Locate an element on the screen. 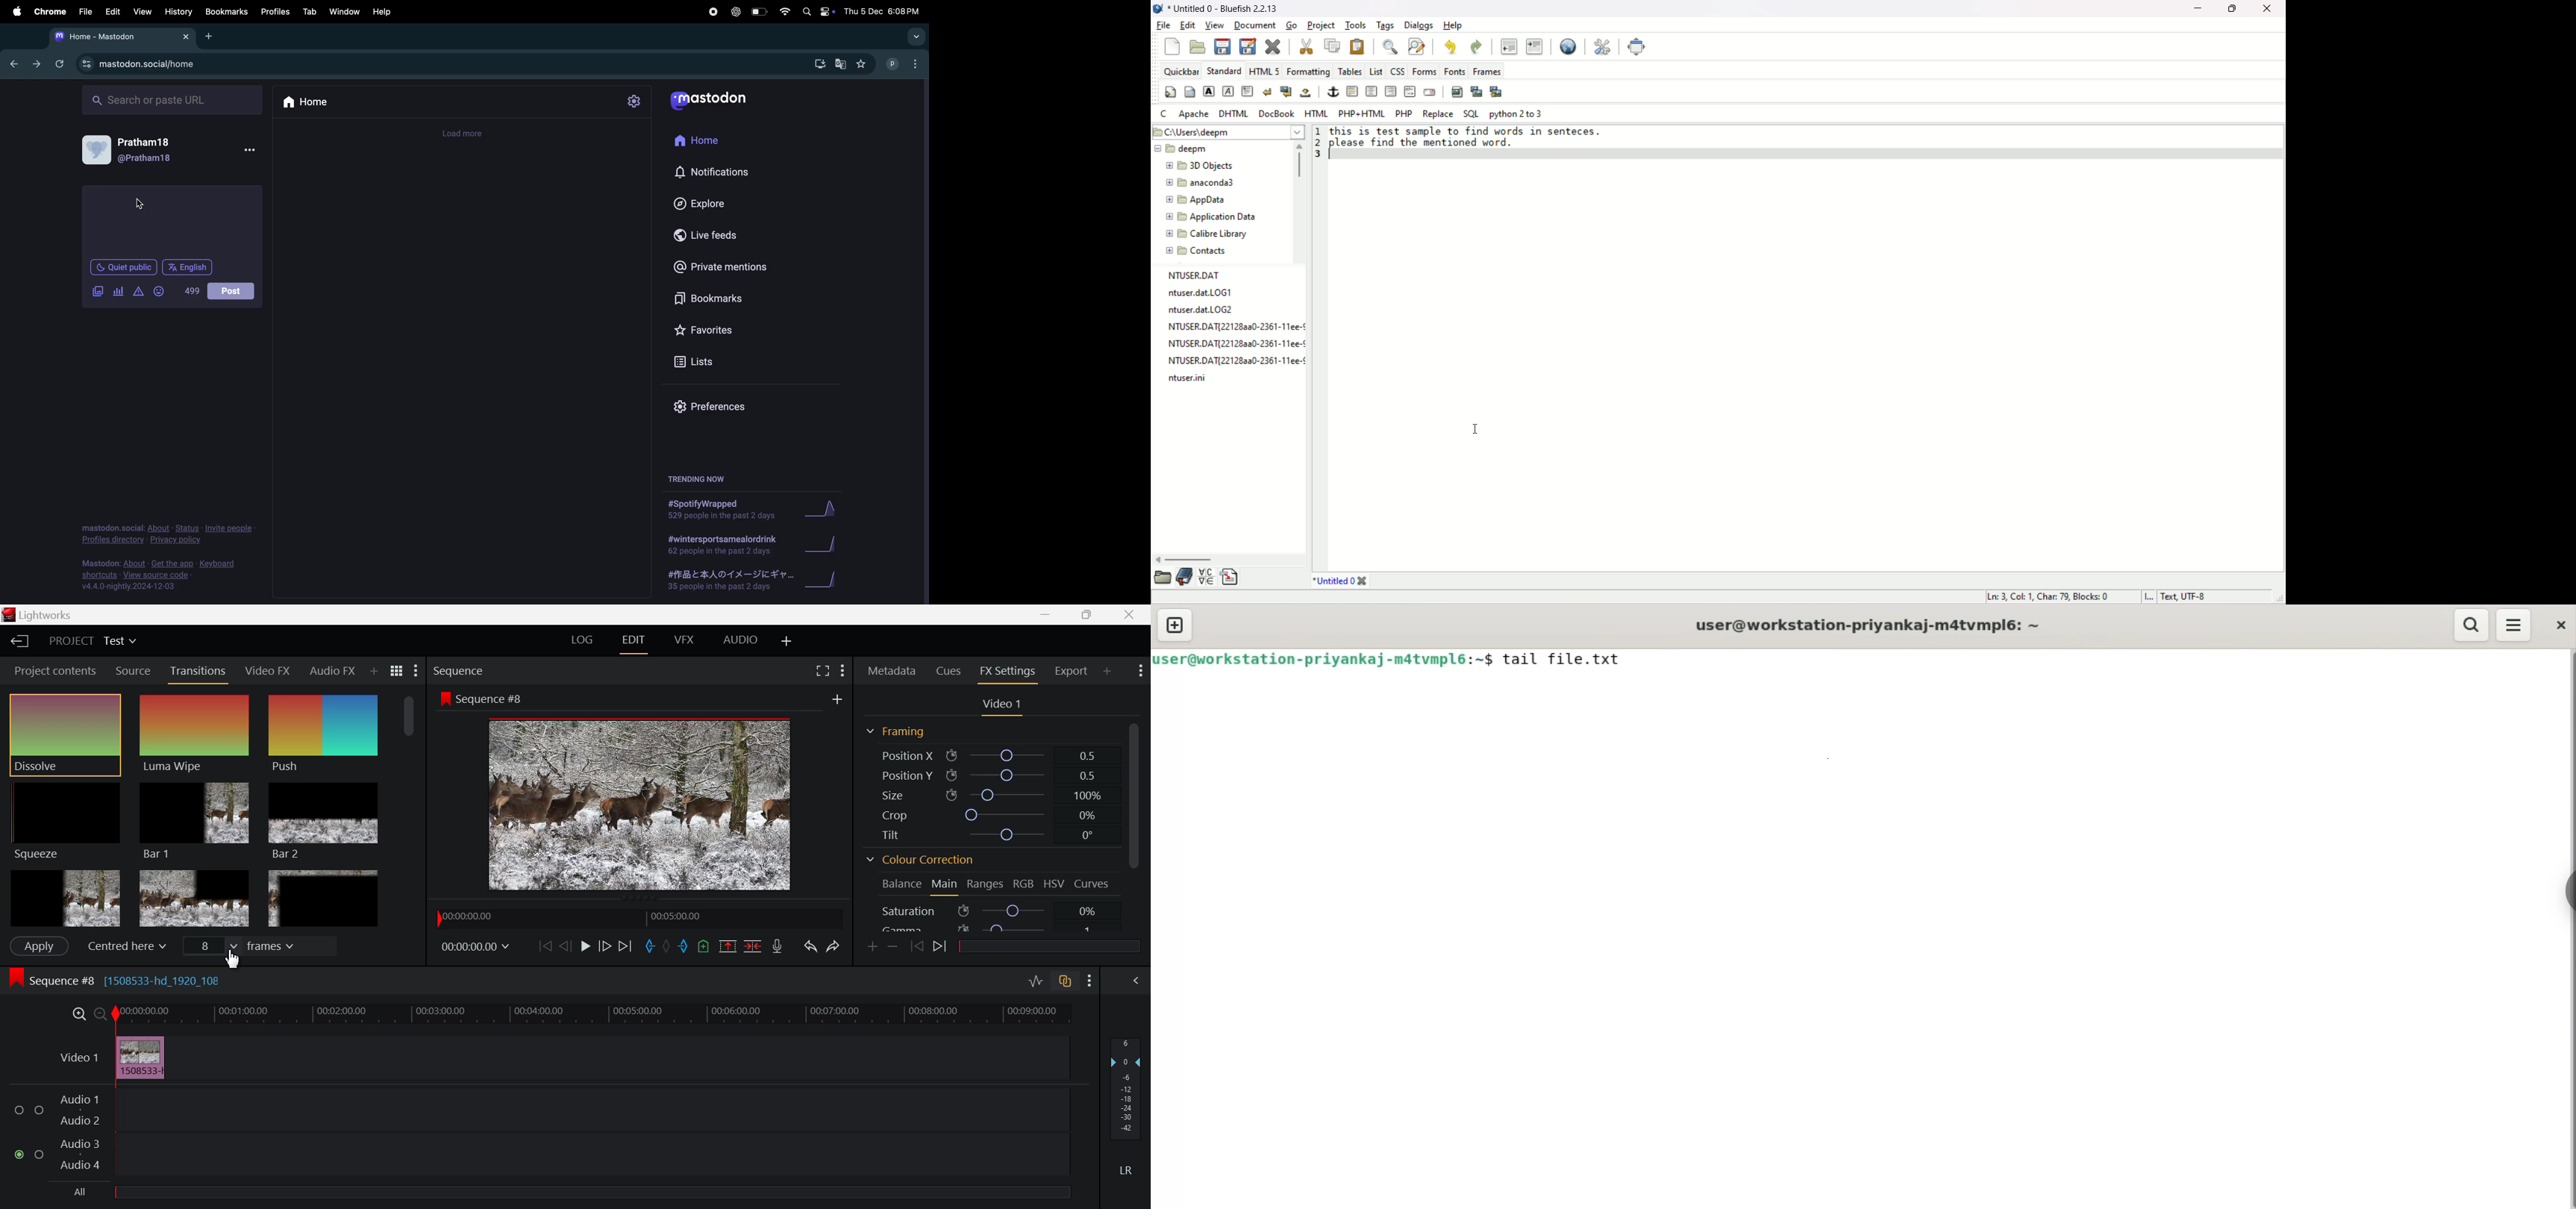 The image size is (2576, 1232). Add Layout is located at coordinates (785, 640).